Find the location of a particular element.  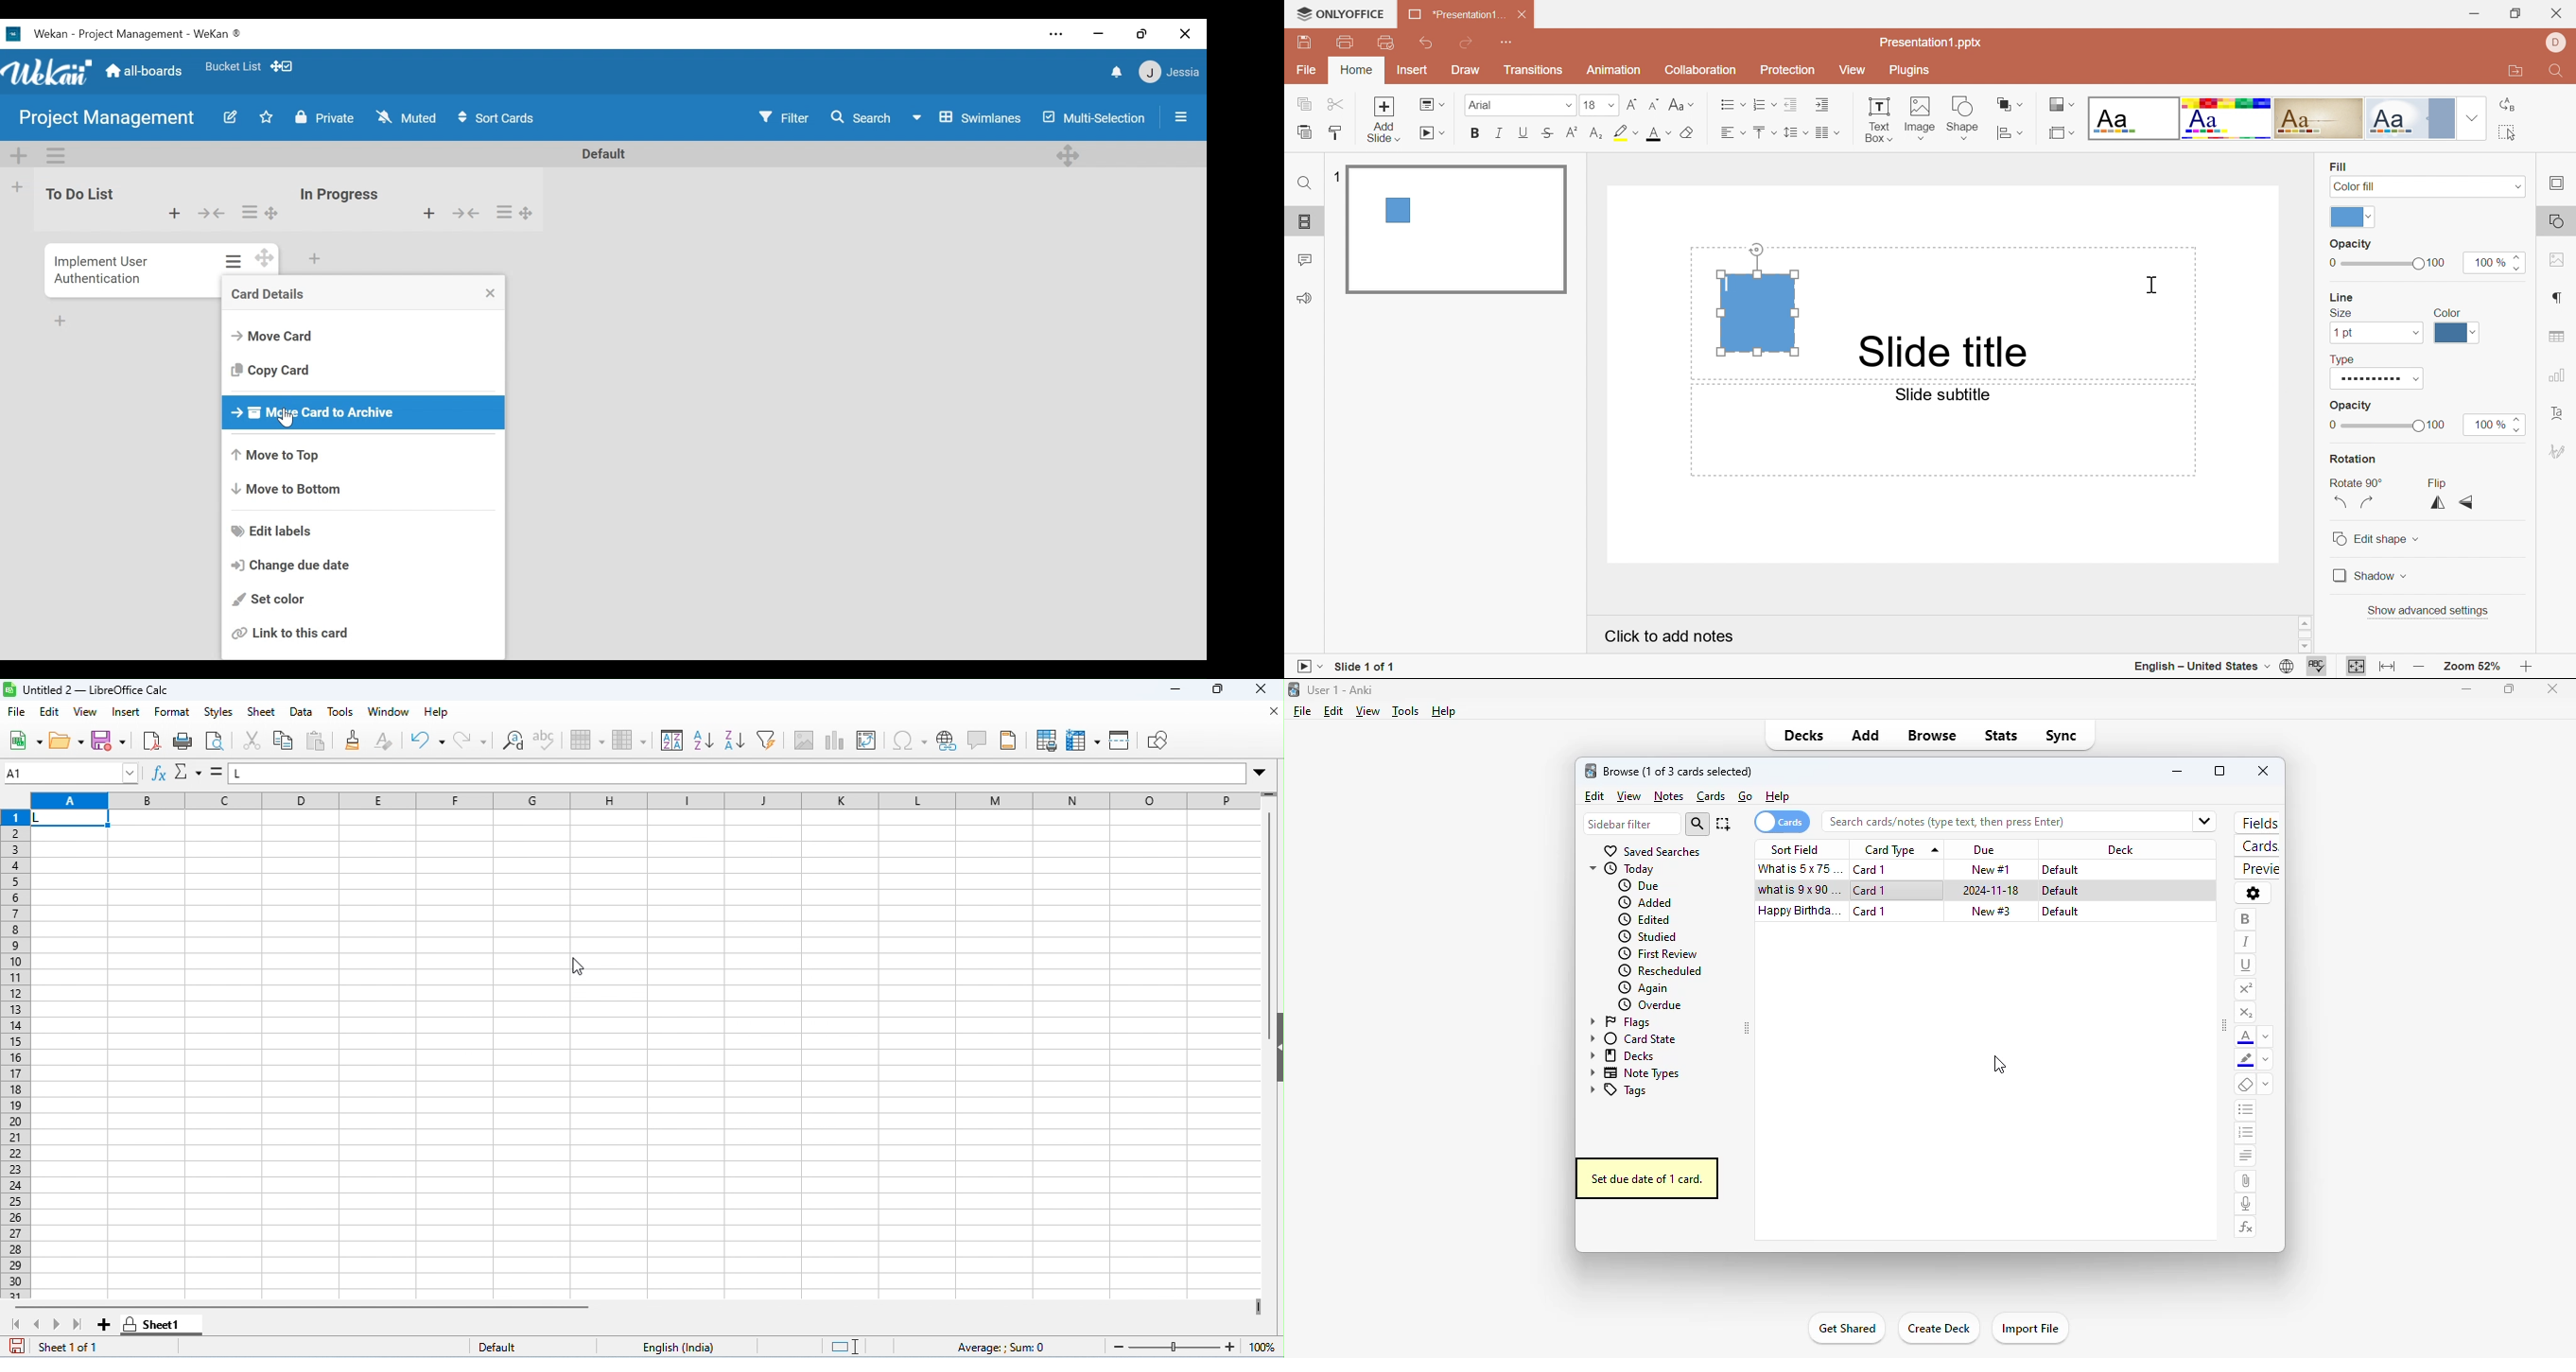

Table settings is located at coordinates (2557, 336).